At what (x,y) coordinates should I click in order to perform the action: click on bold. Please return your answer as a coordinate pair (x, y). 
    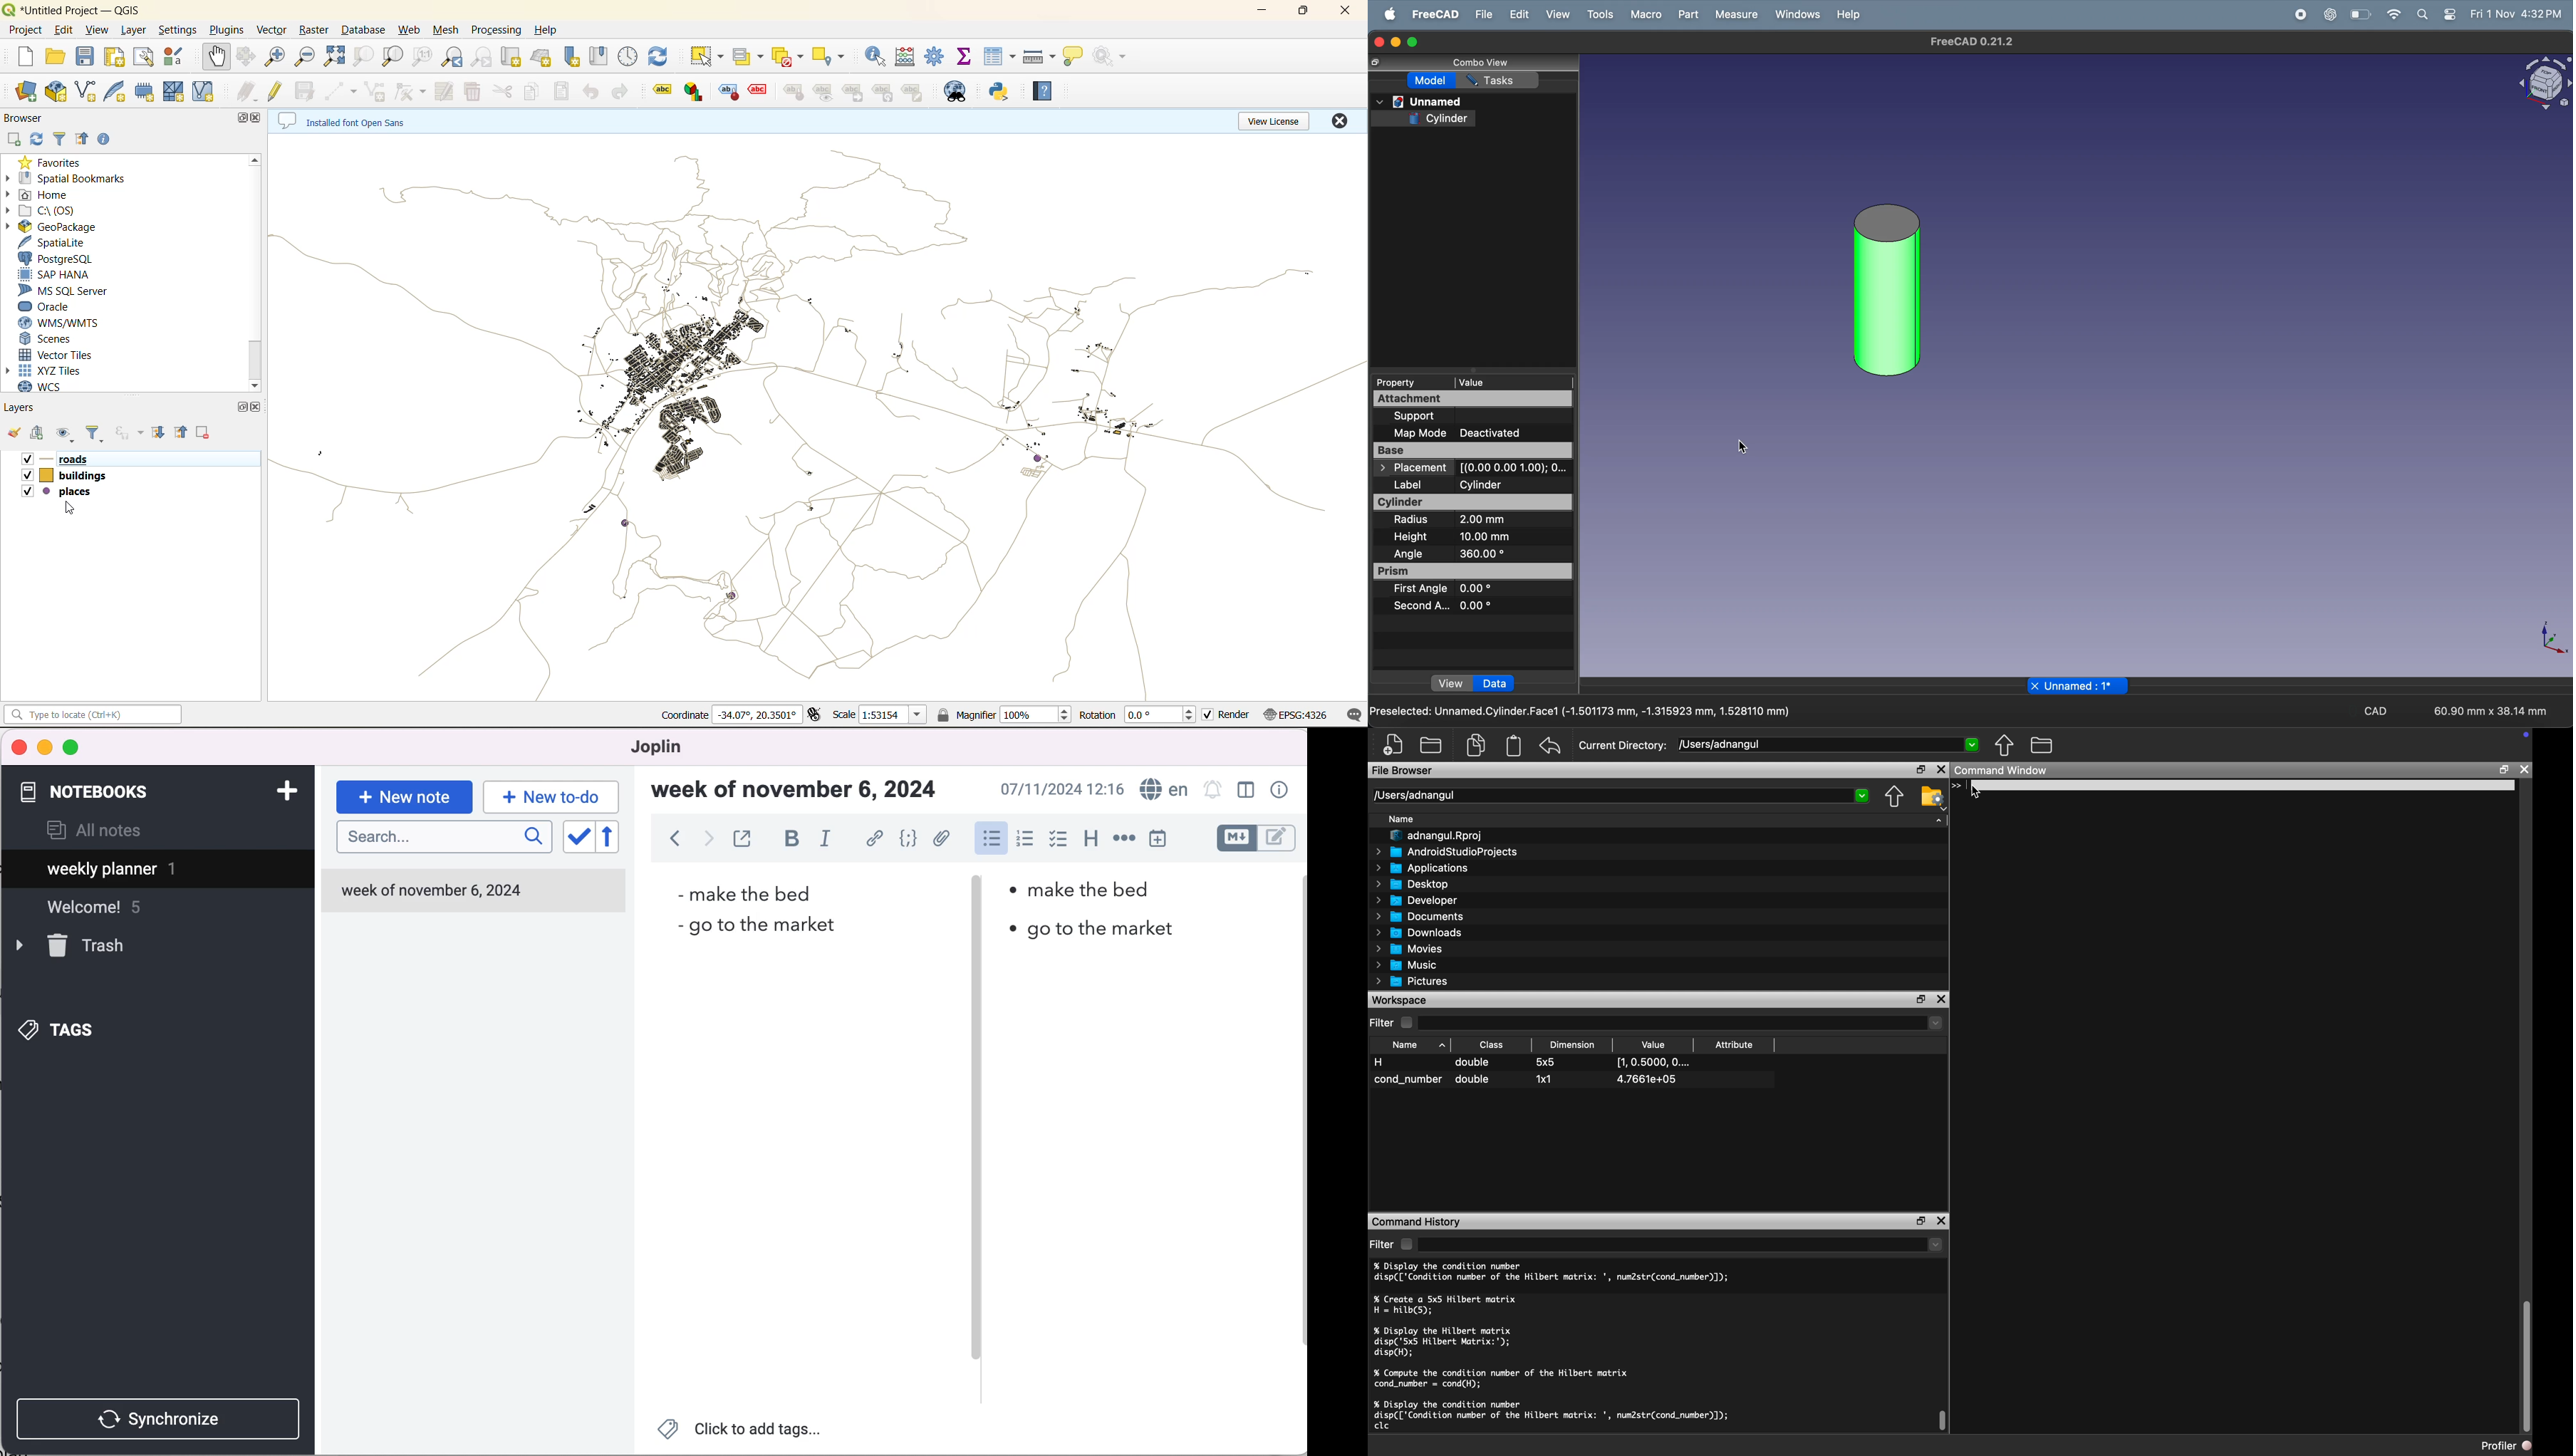
    Looking at the image, I should click on (791, 839).